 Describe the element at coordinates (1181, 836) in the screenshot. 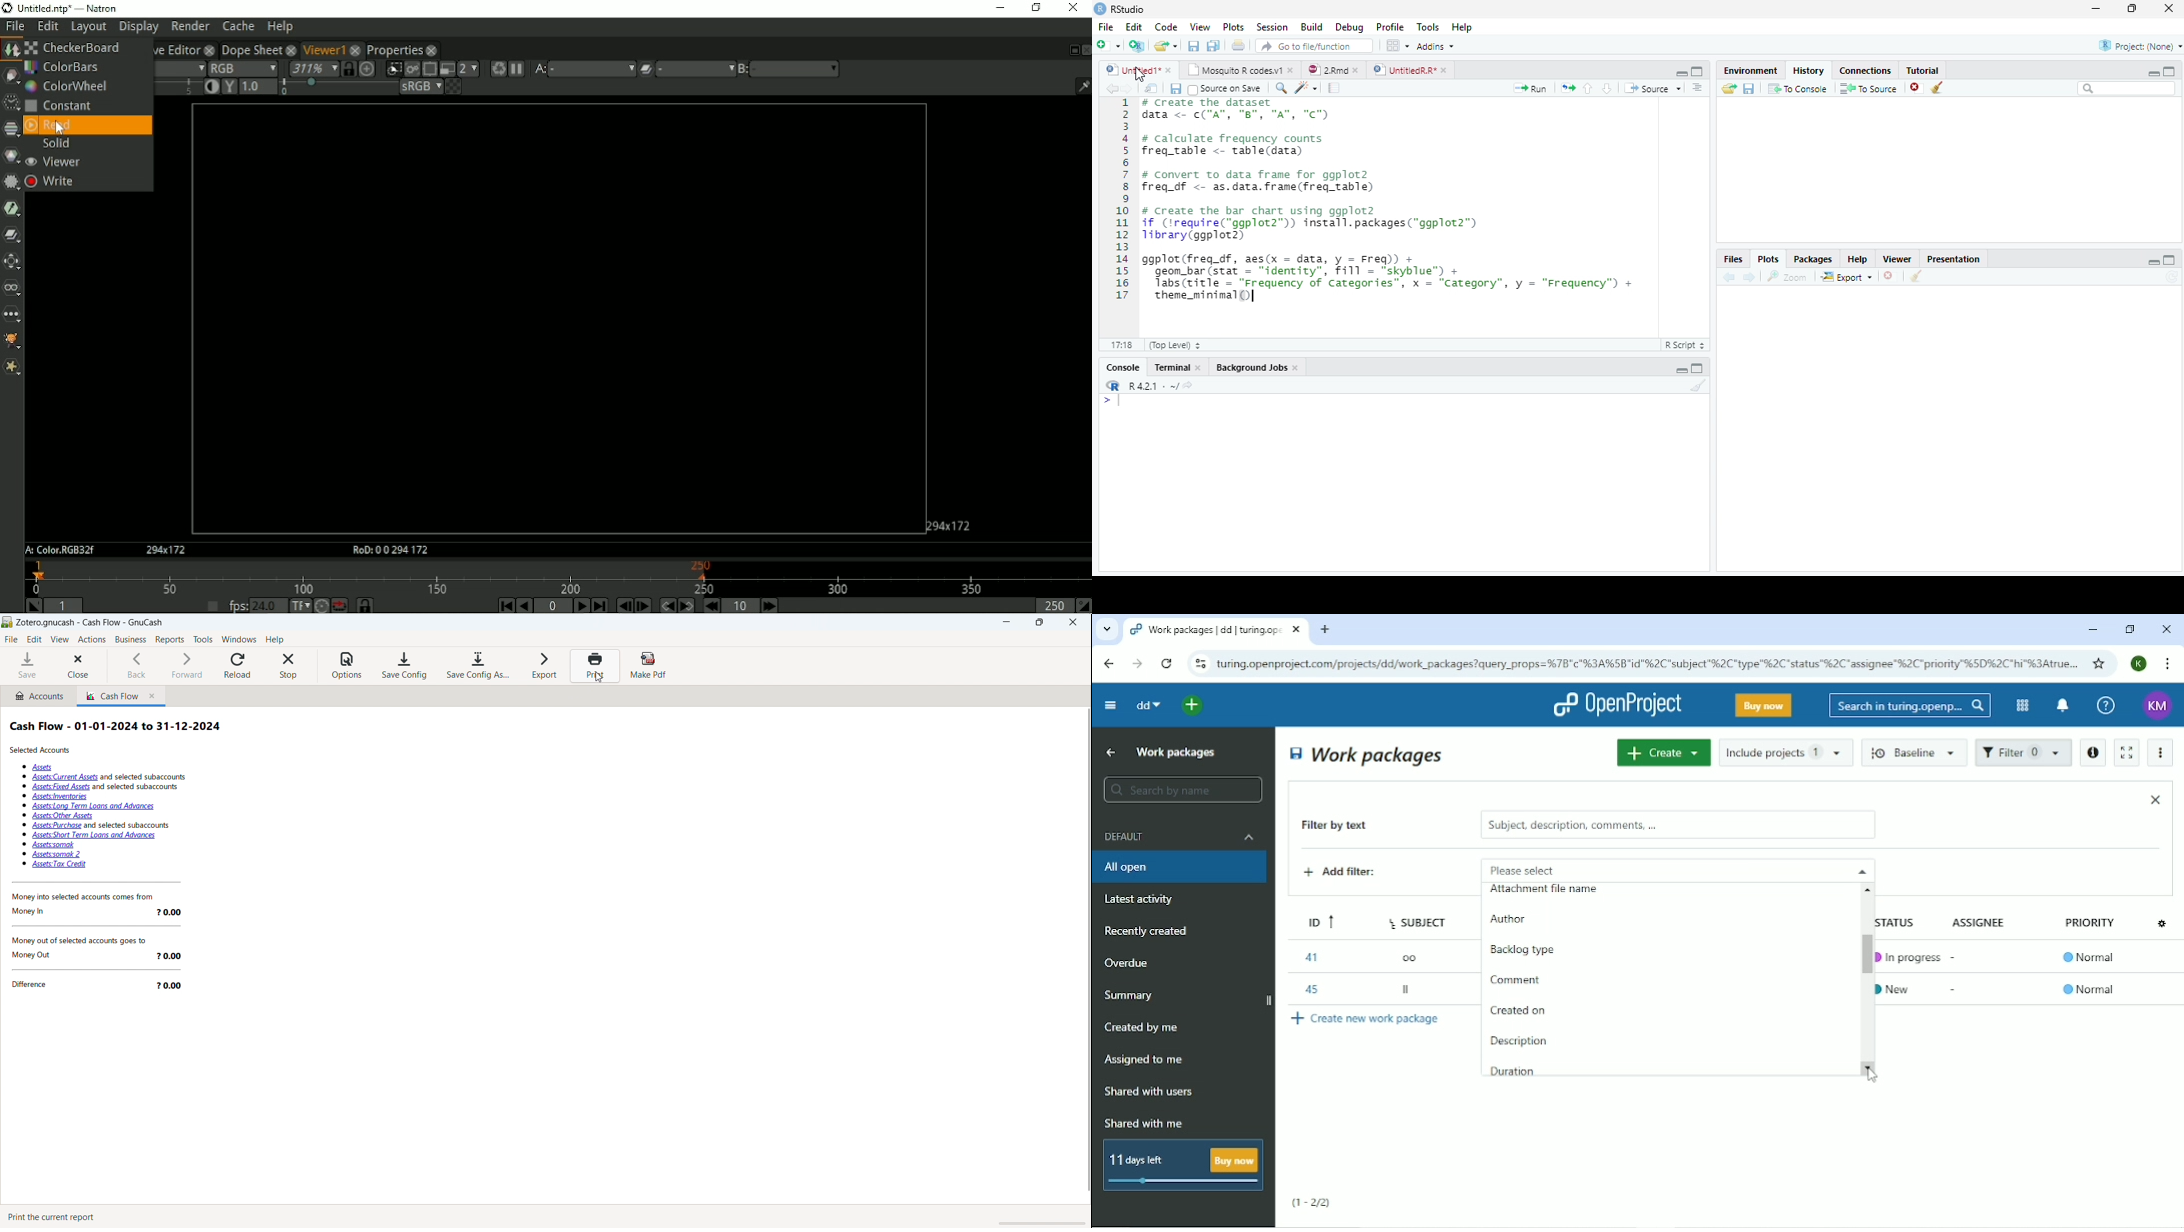

I see `Default` at that location.